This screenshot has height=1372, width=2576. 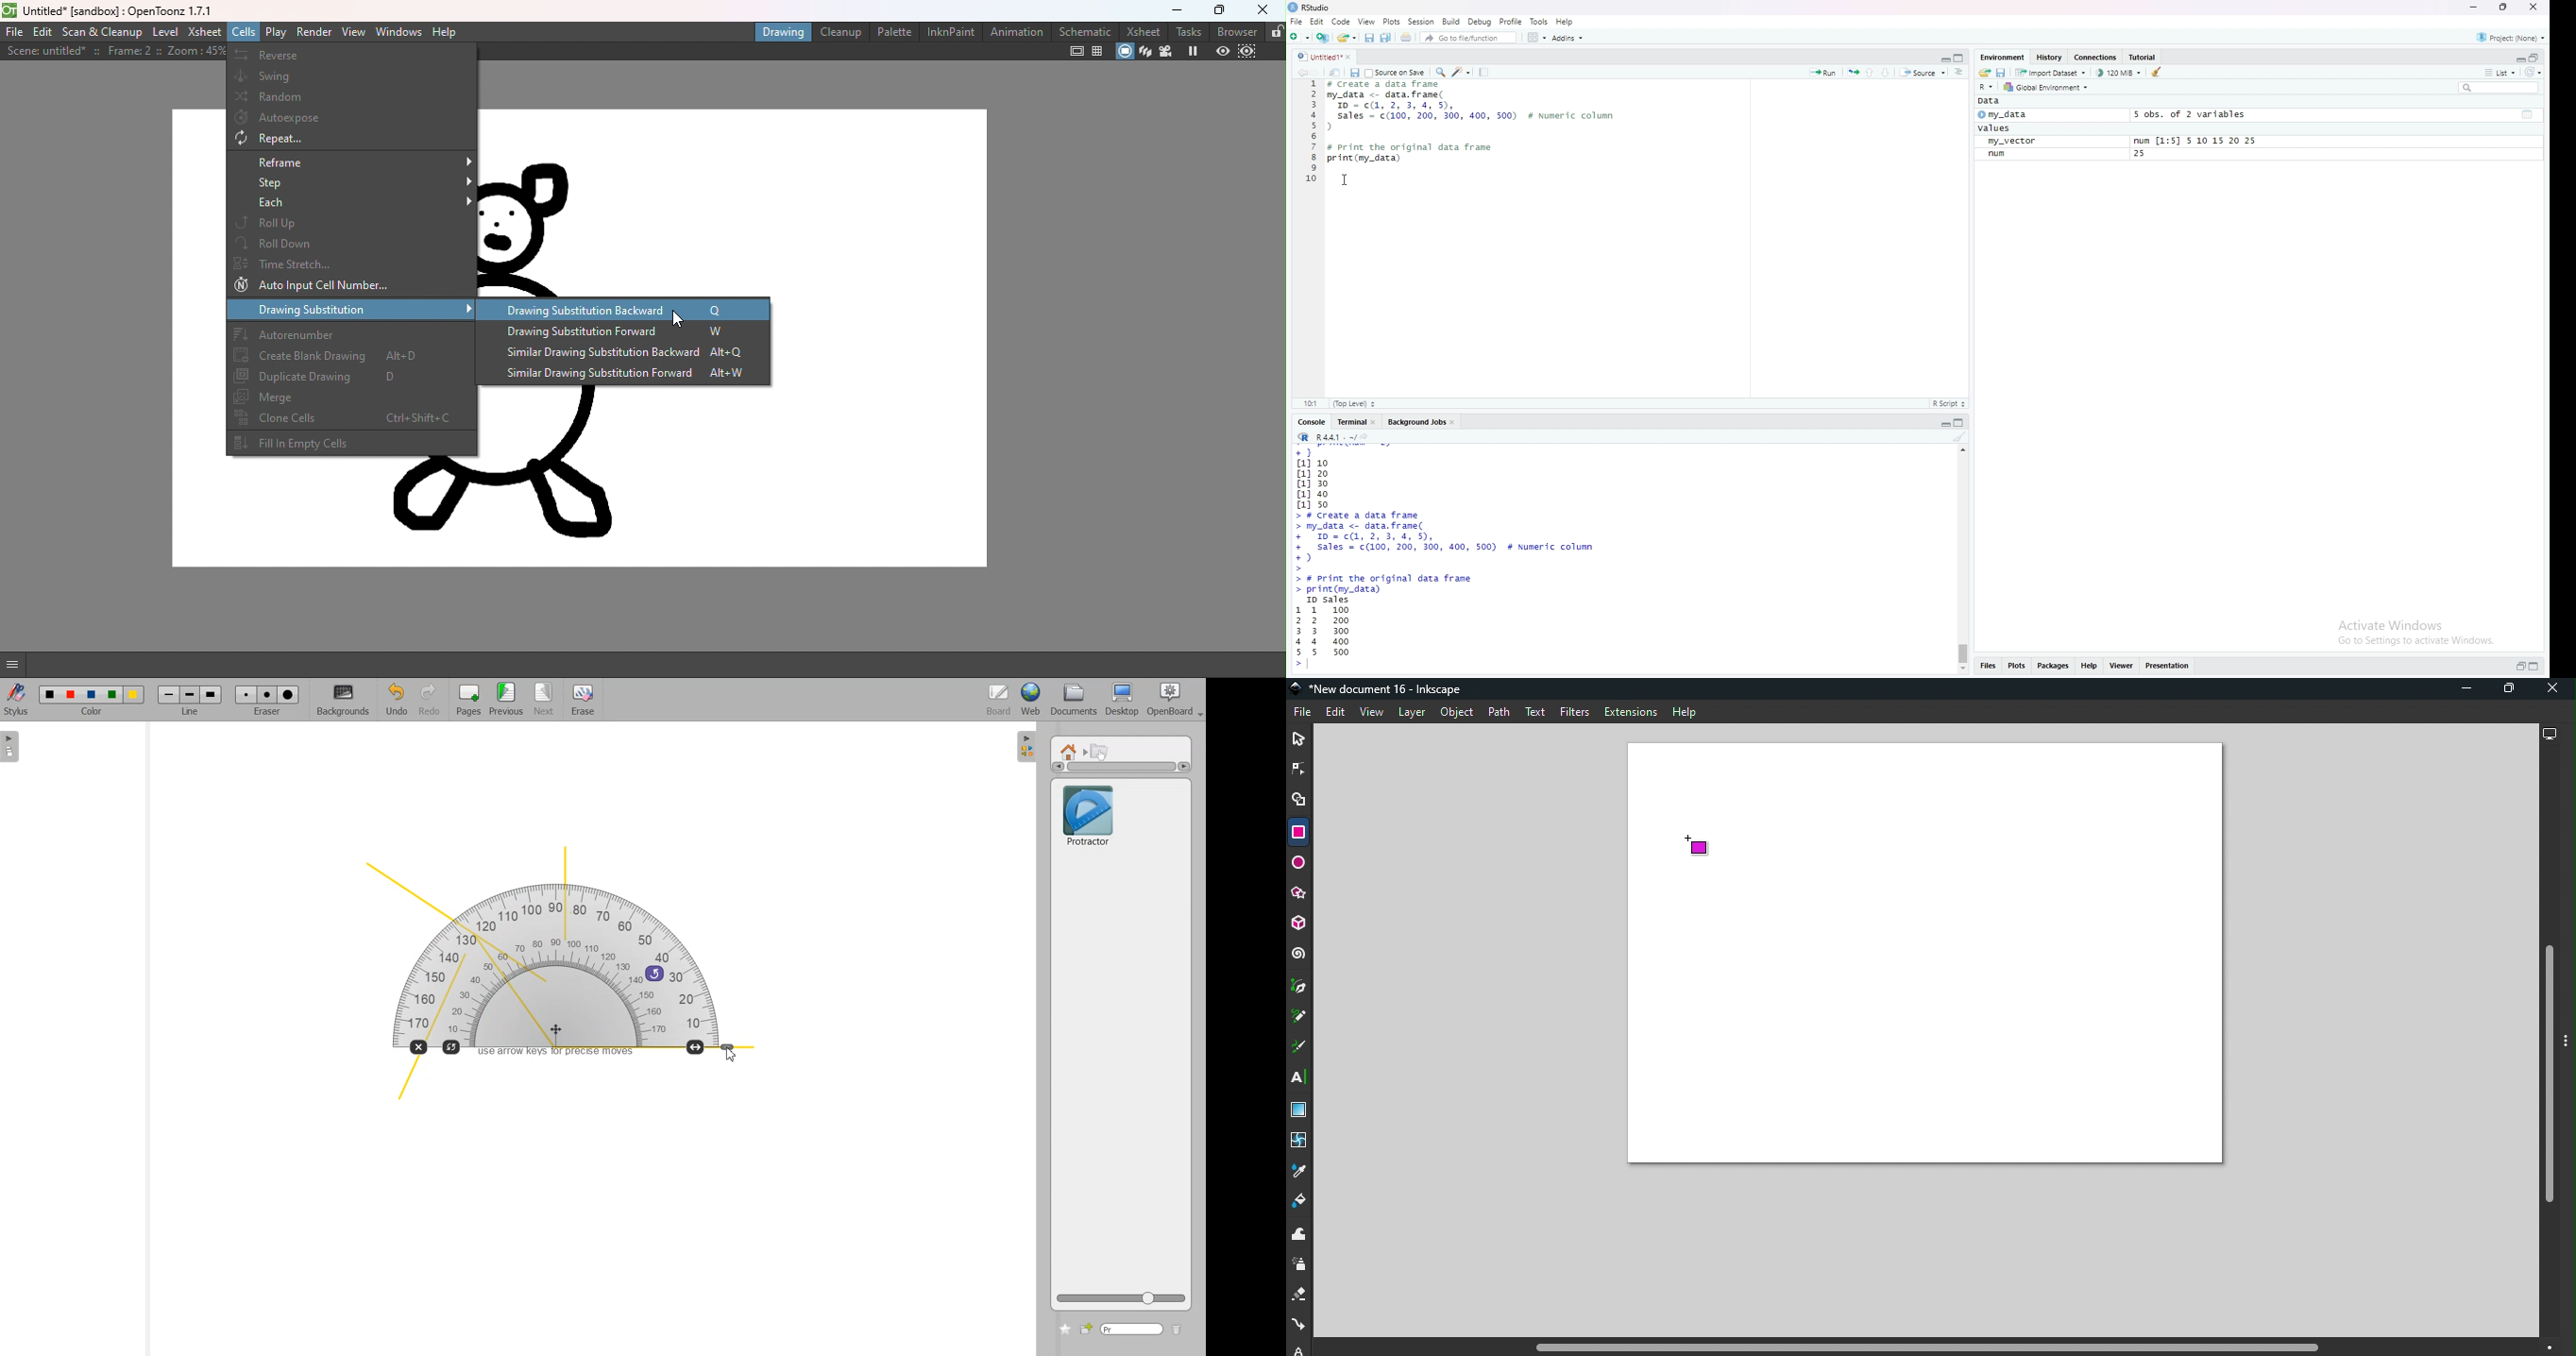 What do you see at coordinates (1942, 423) in the screenshot?
I see `minimize` at bounding box center [1942, 423].